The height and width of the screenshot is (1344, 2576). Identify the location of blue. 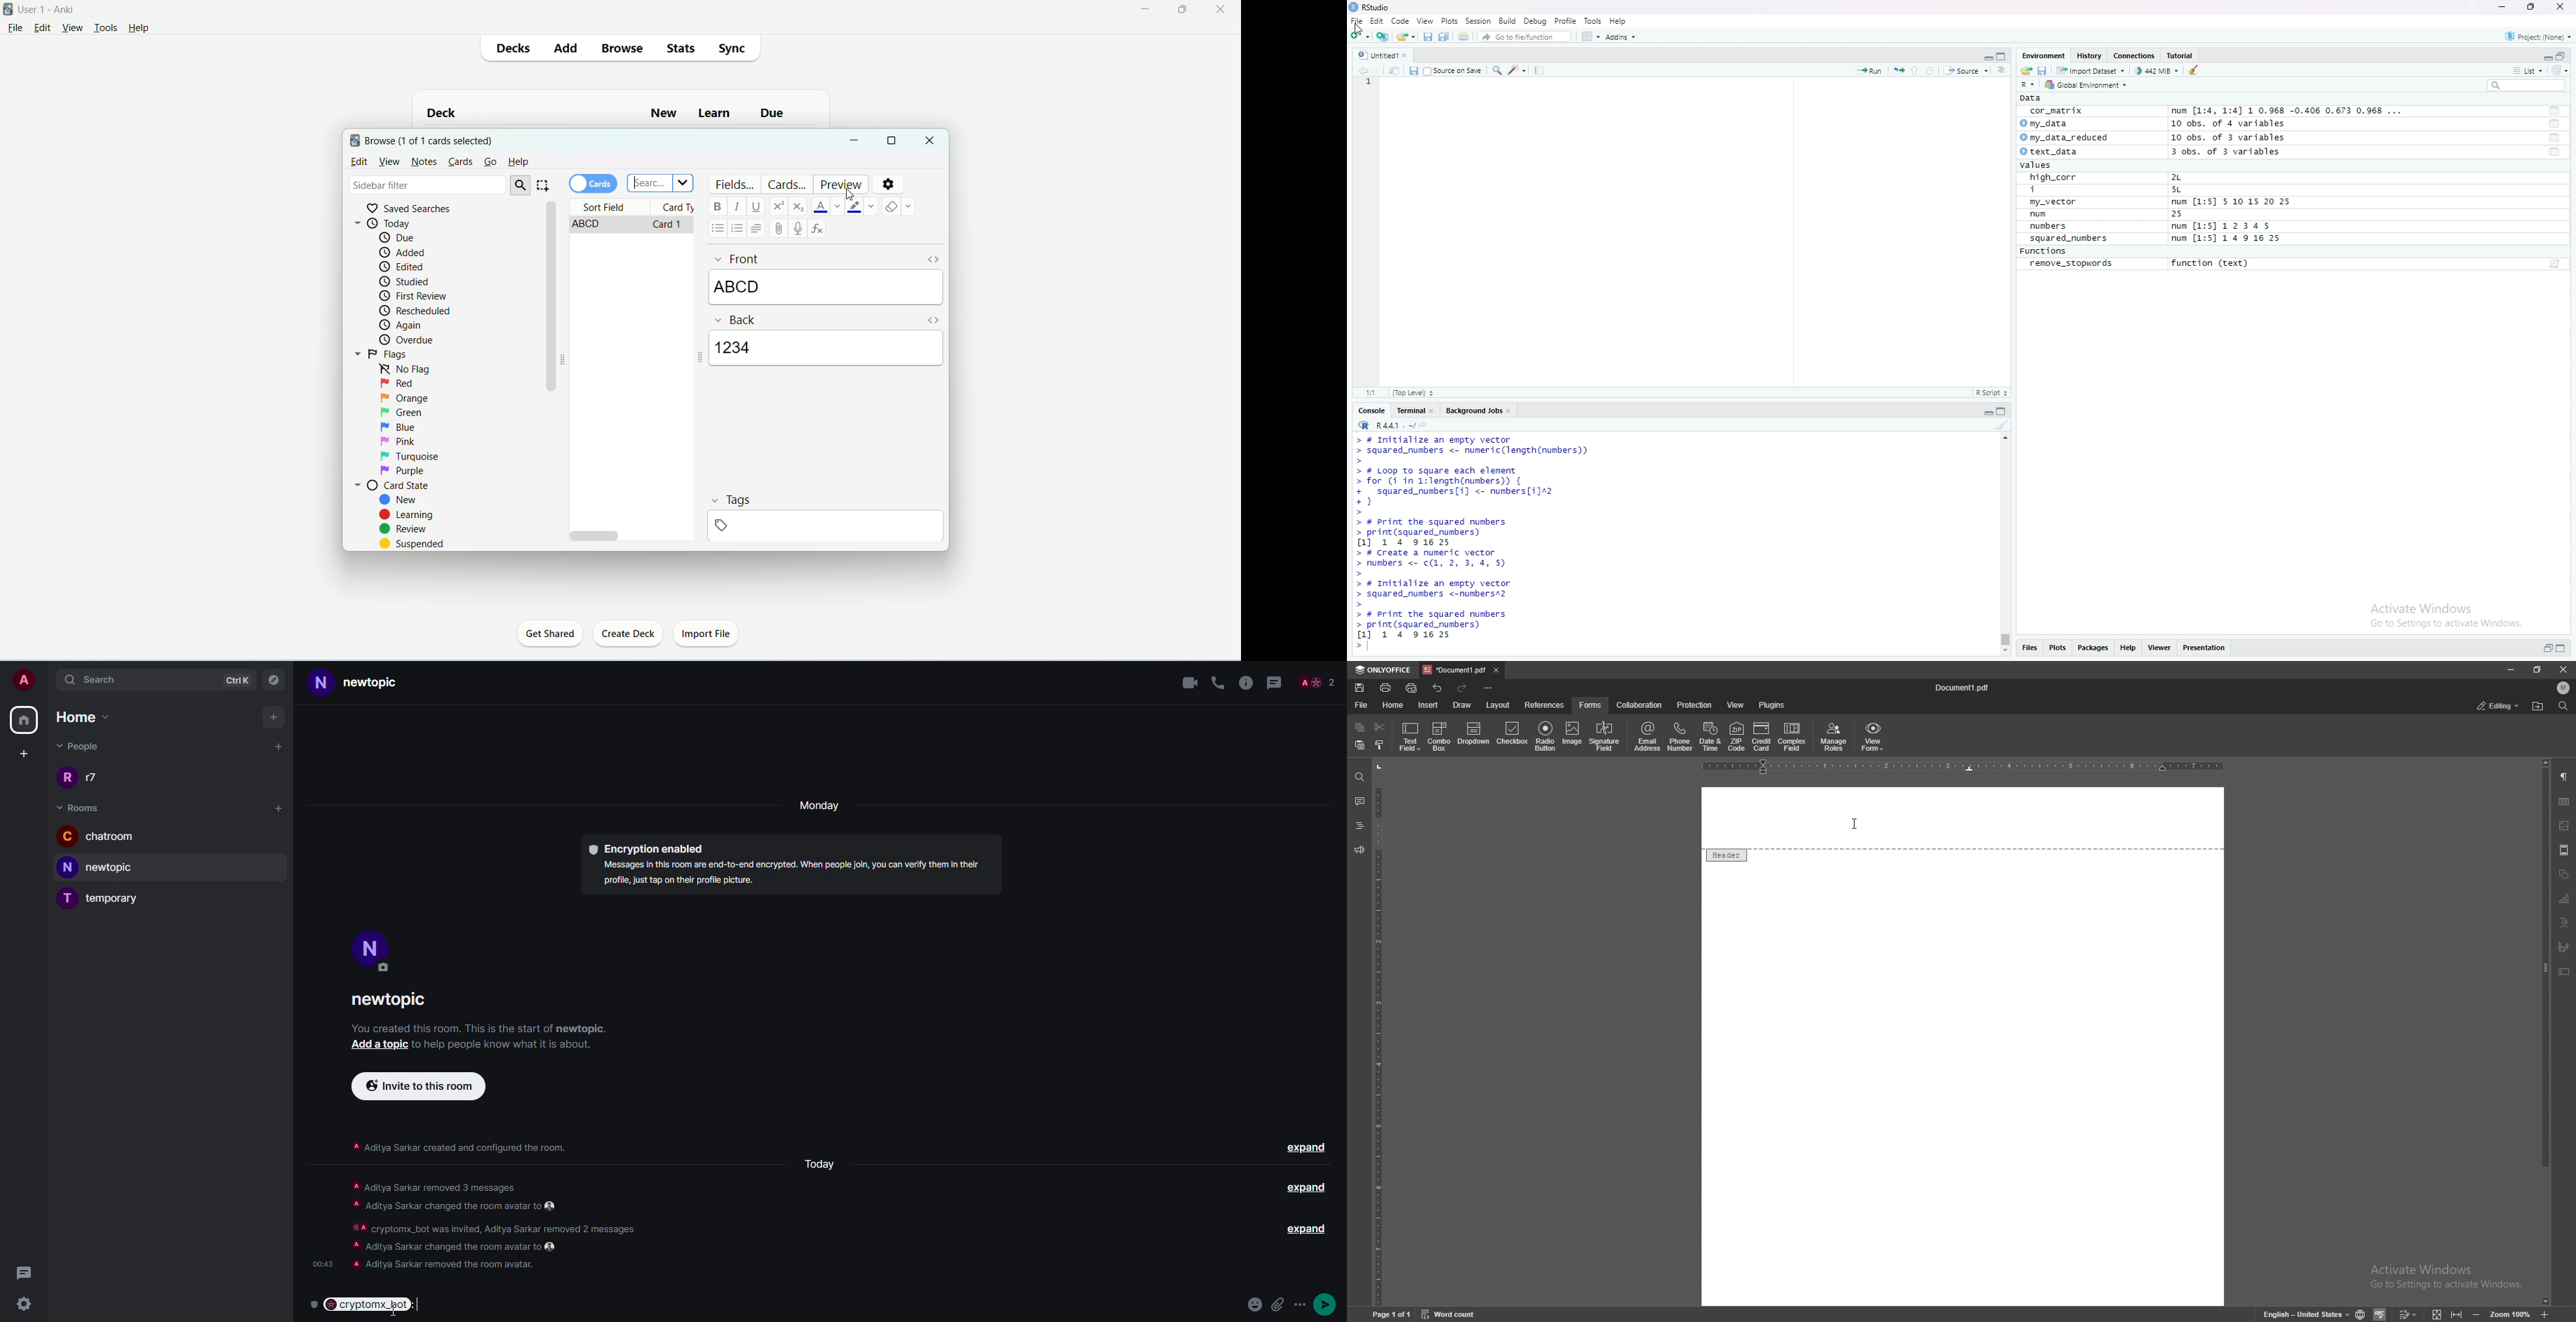
(398, 428).